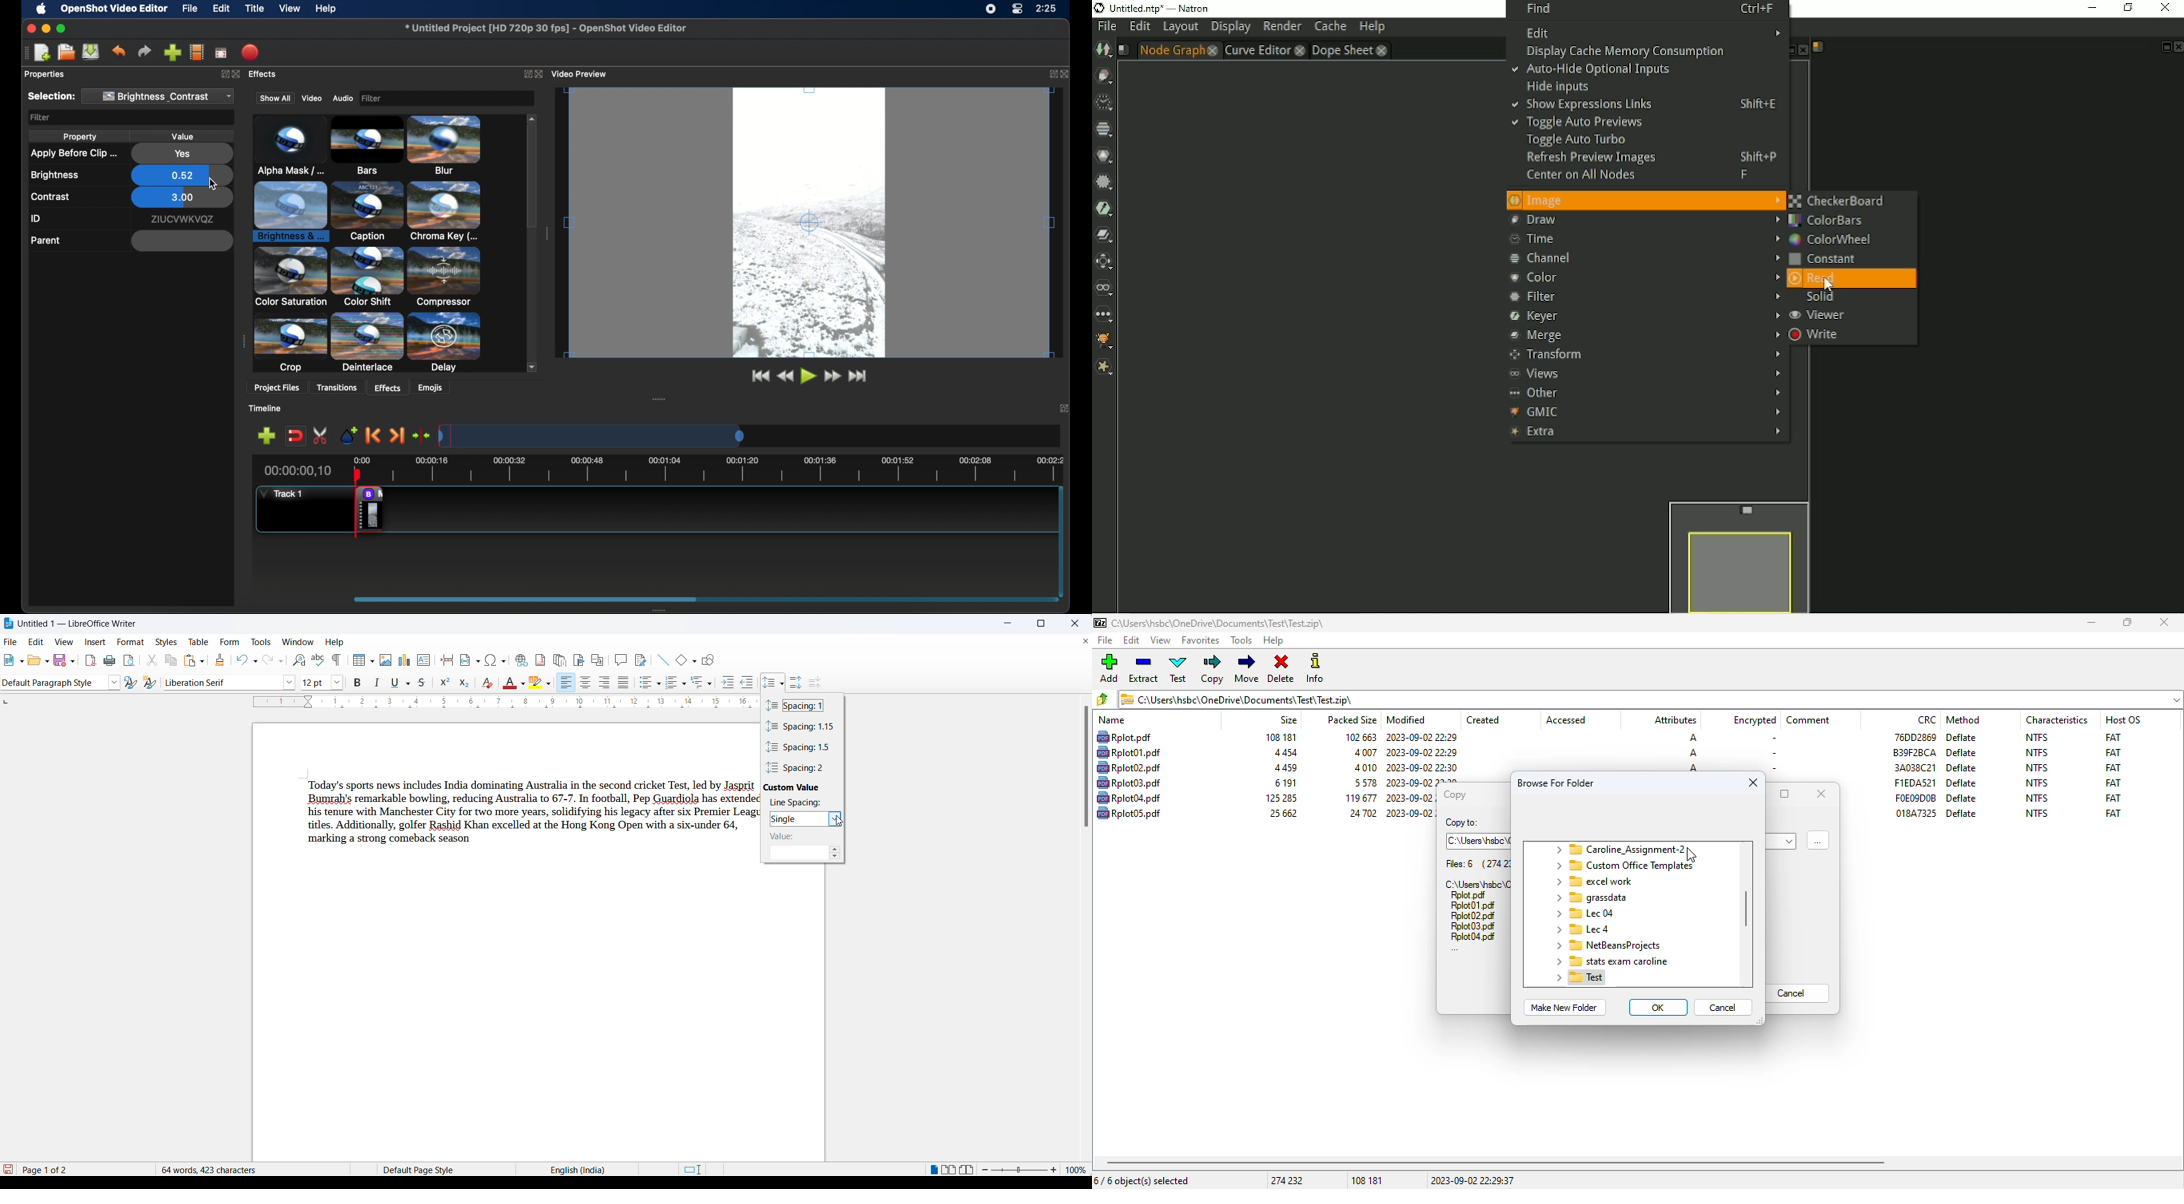 This screenshot has width=2184, height=1204. What do you see at coordinates (1284, 783) in the screenshot?
I see `size` at bounding box center [1284, 783].